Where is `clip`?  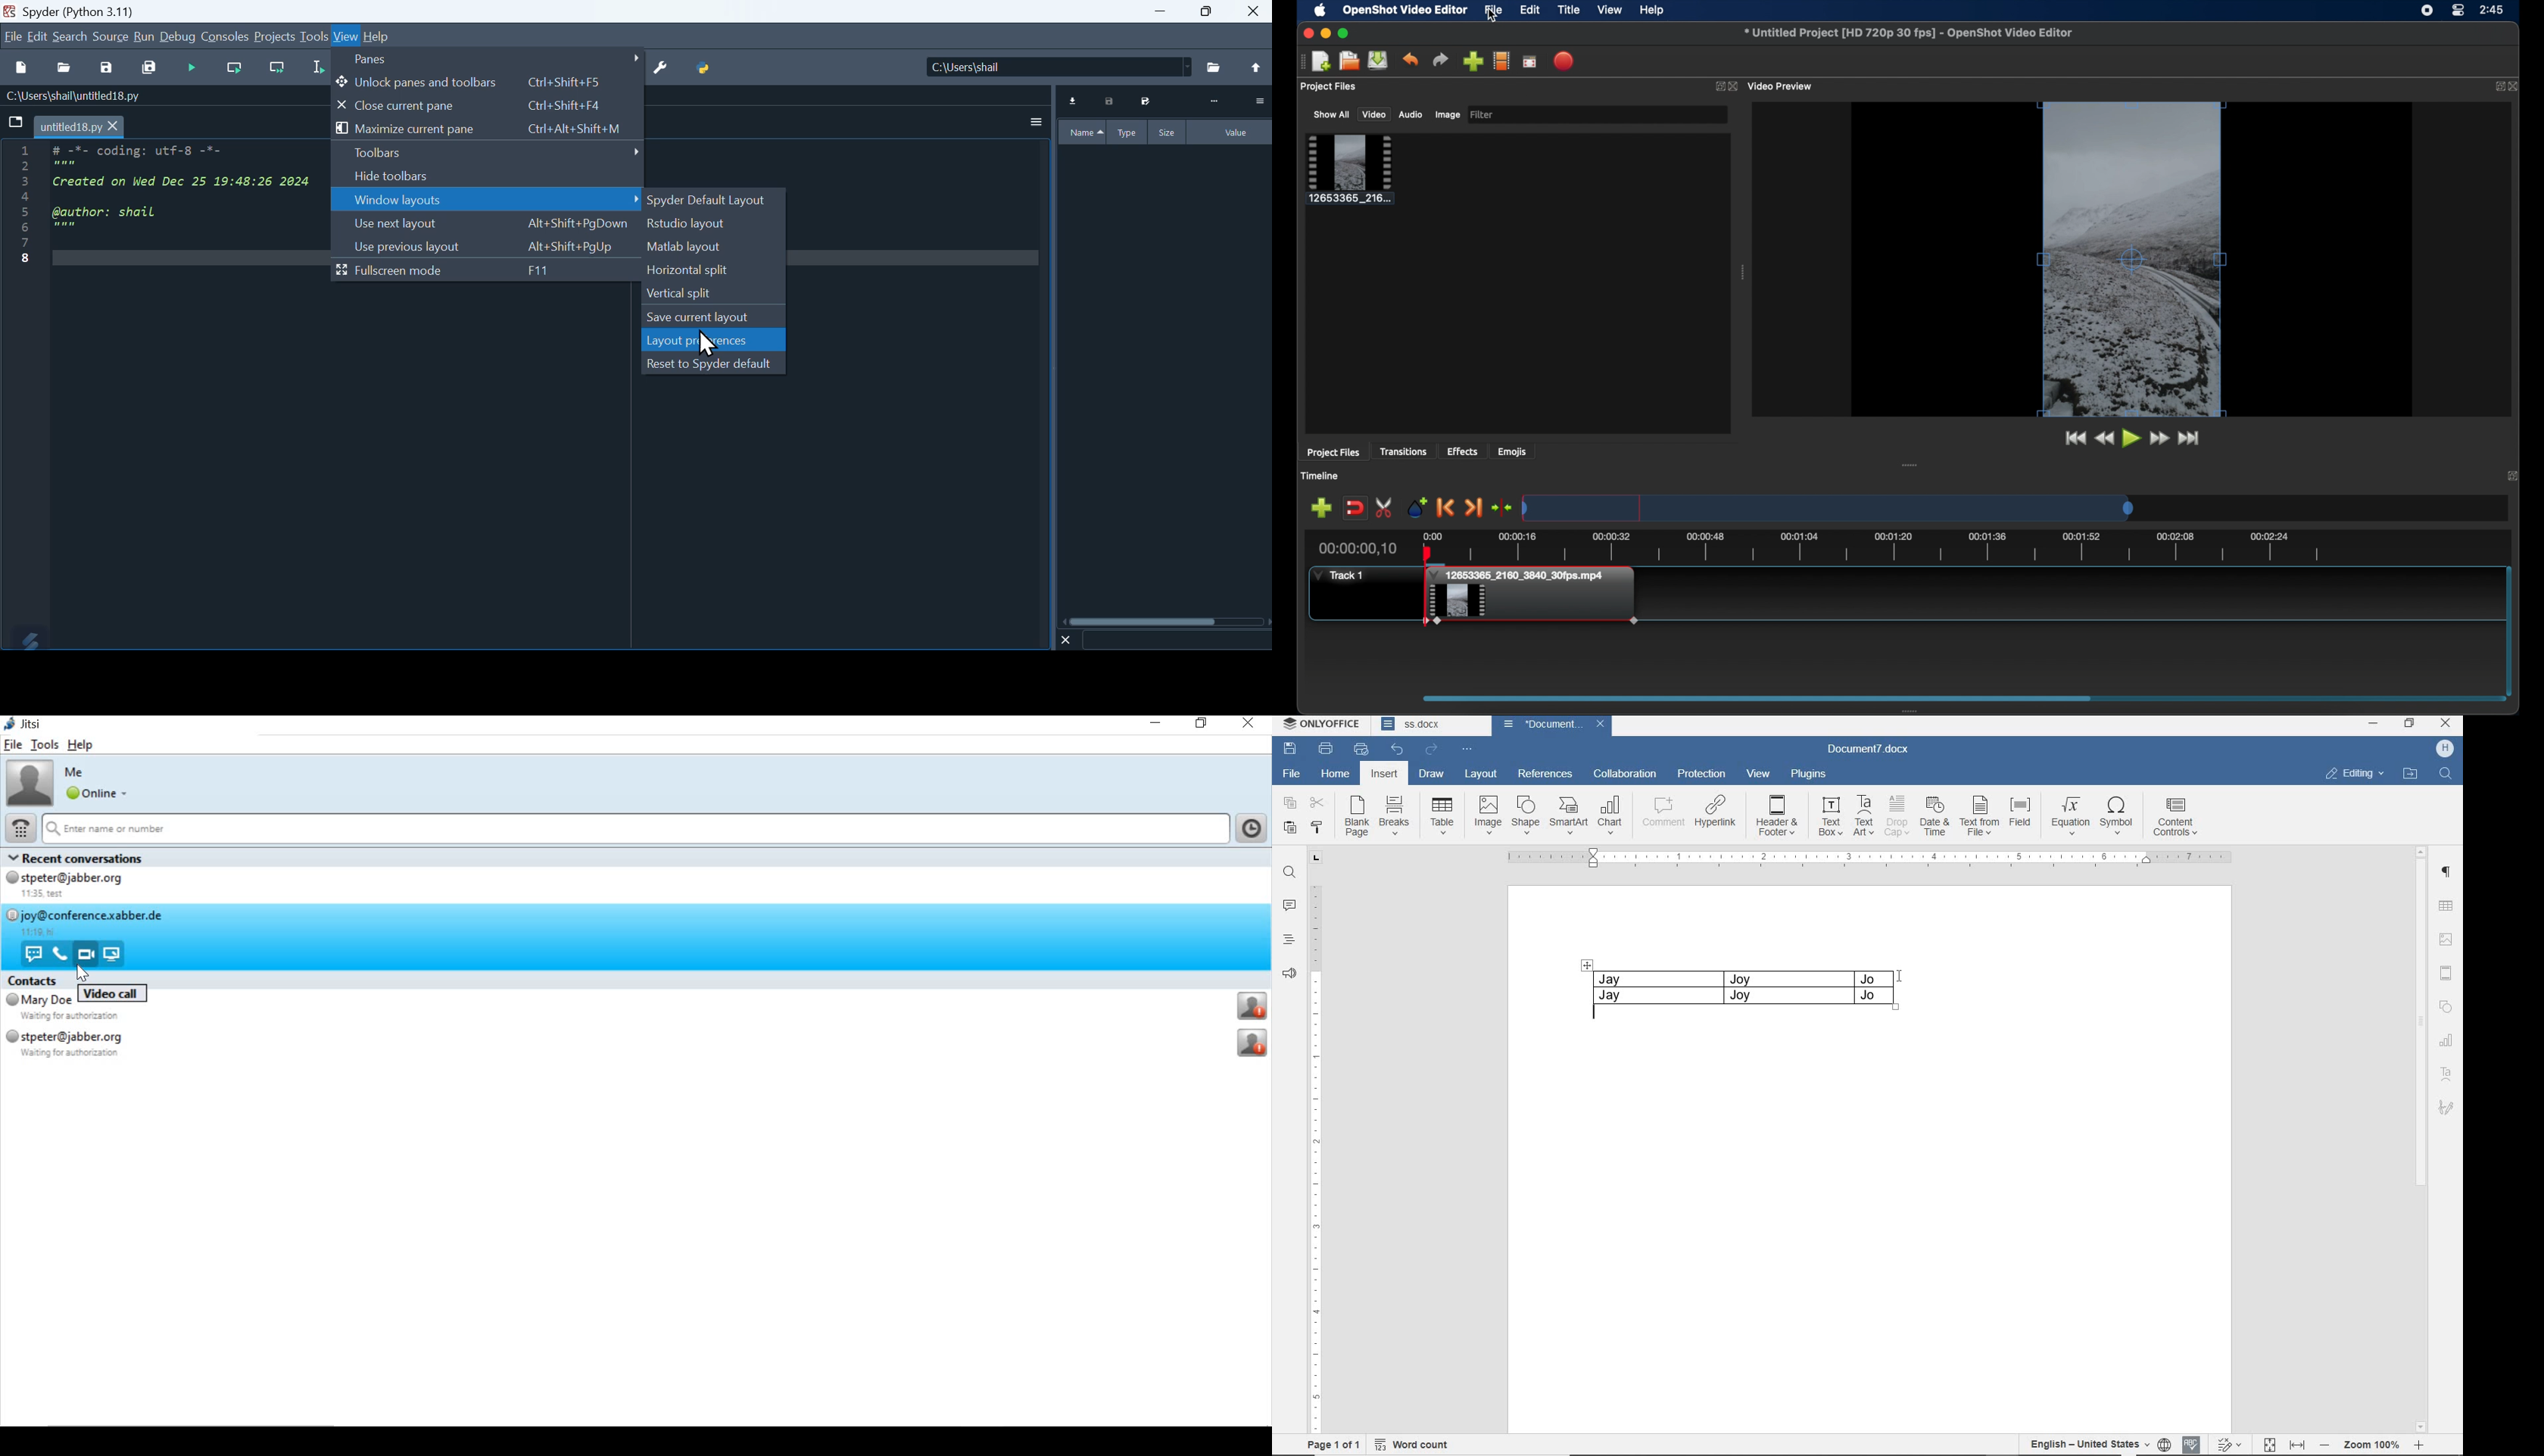 clip is located at coordinates (1532, 606).